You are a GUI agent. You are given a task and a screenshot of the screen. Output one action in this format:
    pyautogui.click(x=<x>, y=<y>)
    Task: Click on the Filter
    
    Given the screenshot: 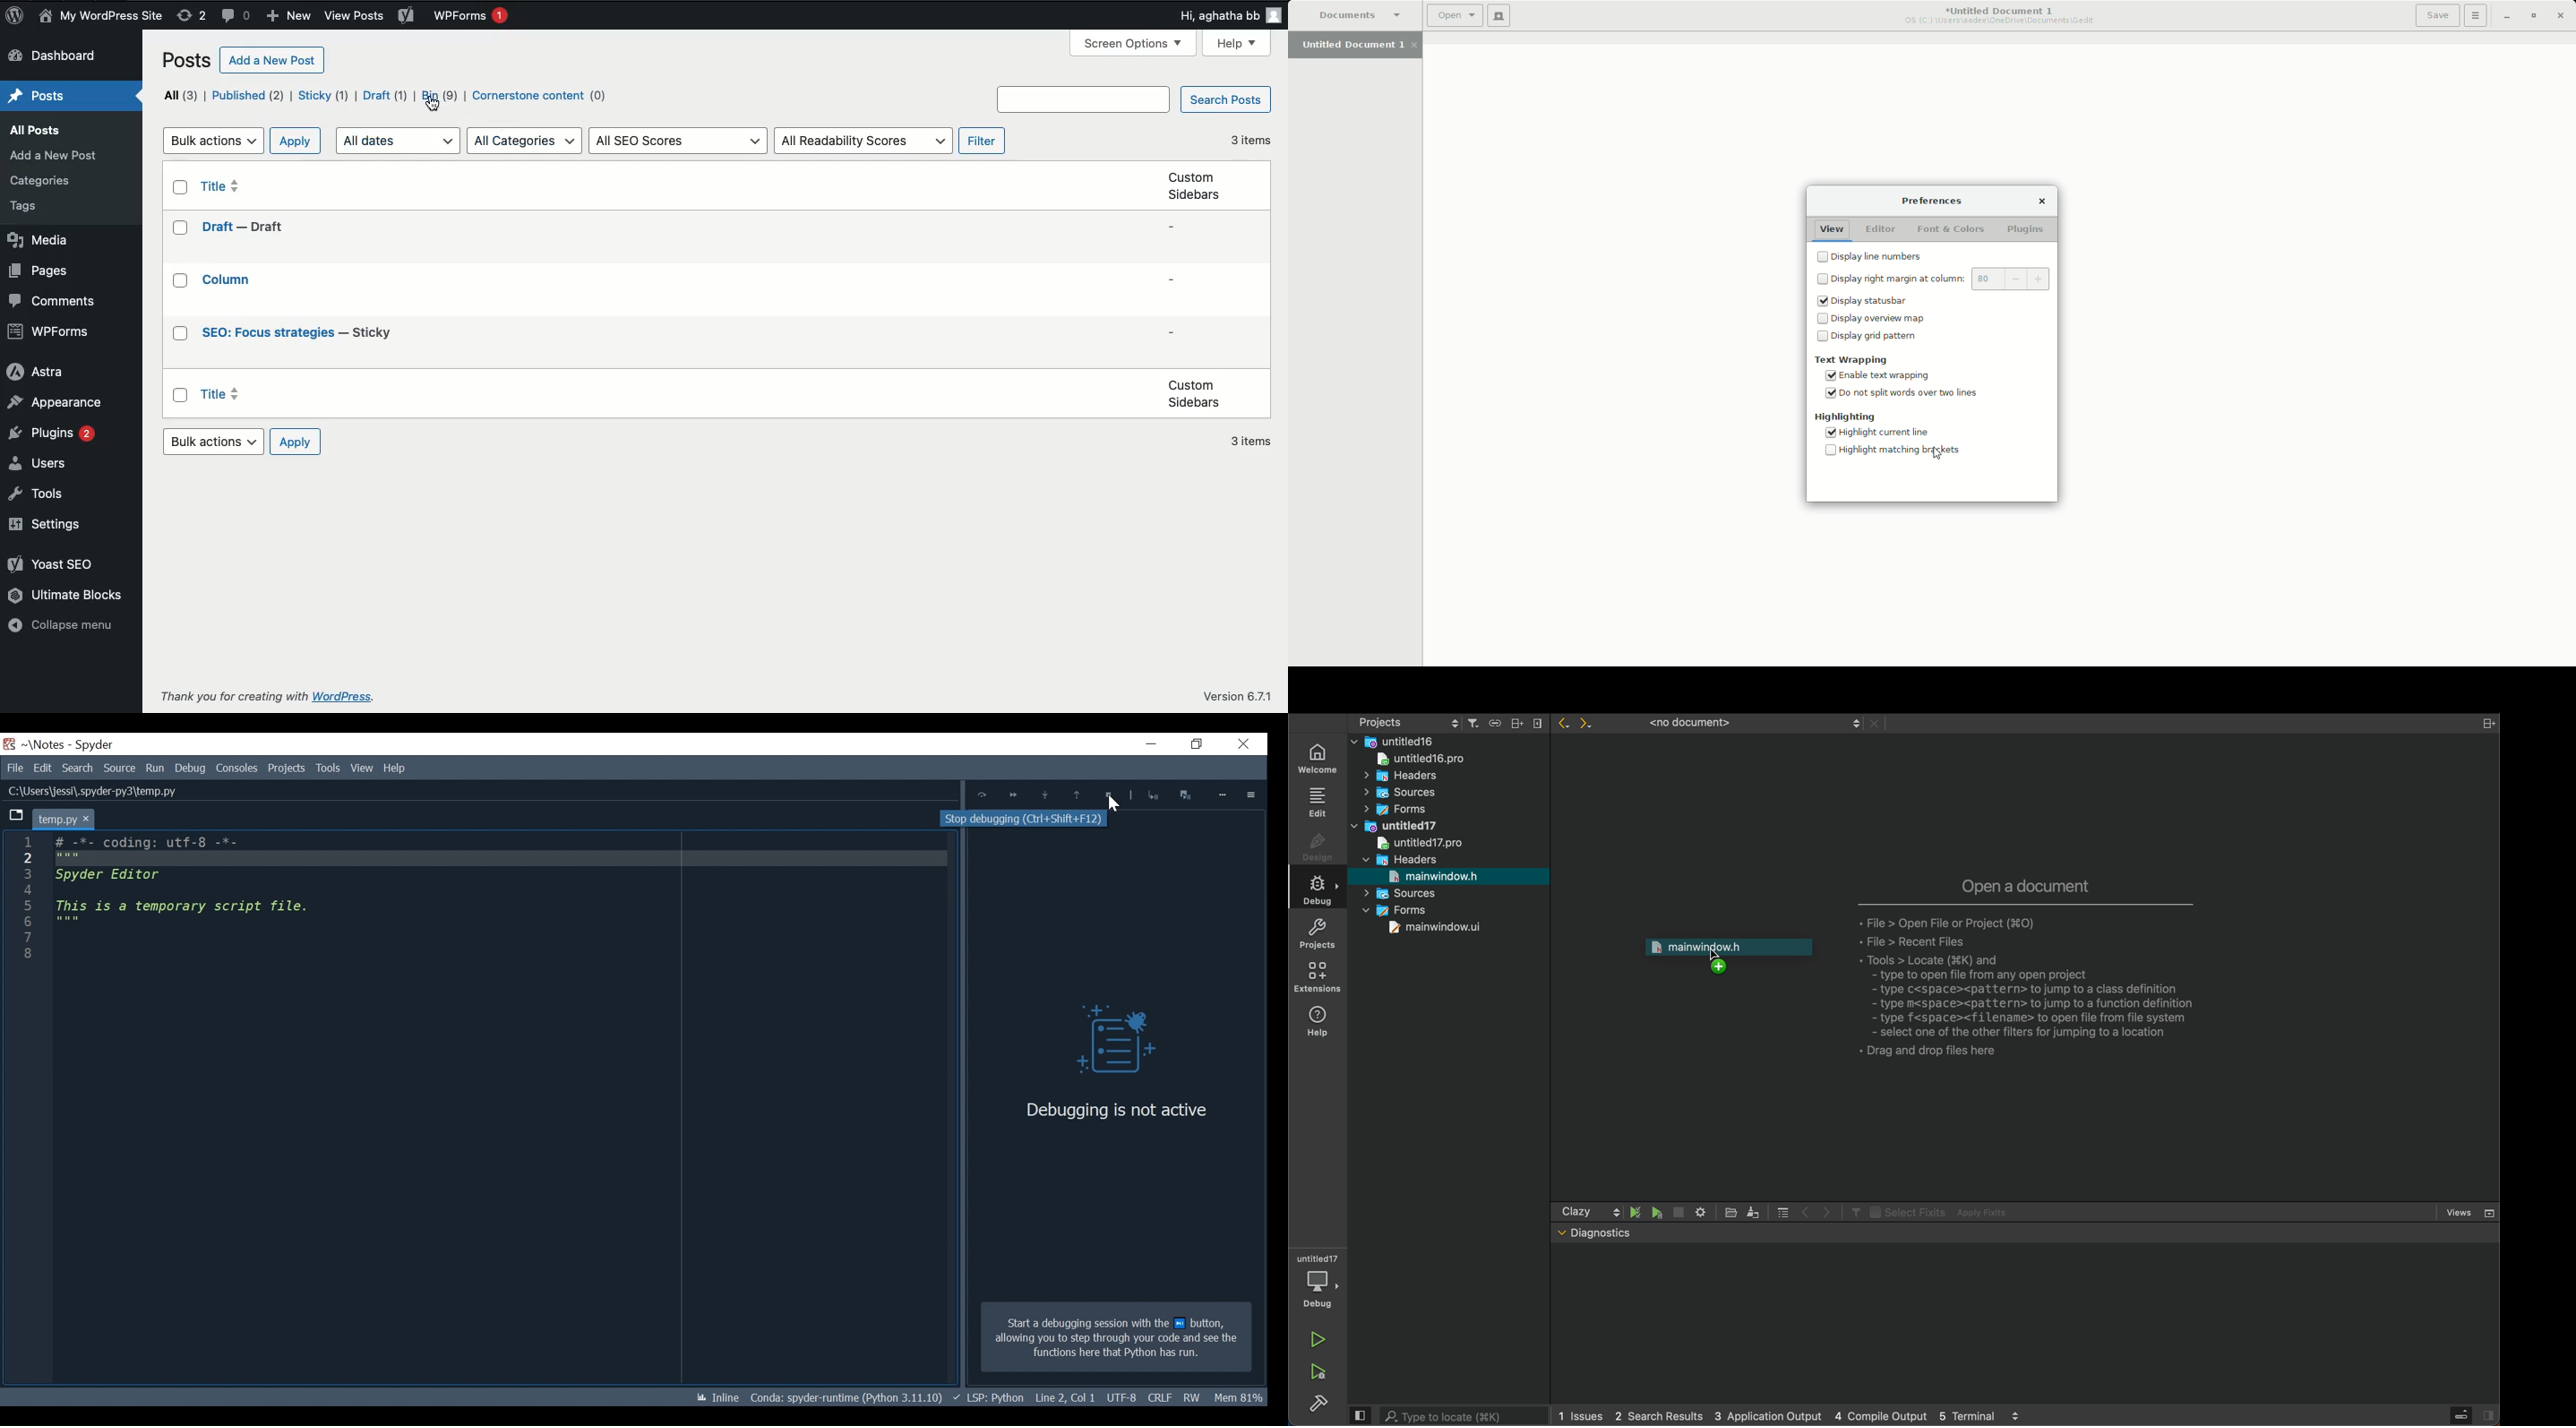 What is the action you would take?
    pyautogui.click(x=983, y=140)
    